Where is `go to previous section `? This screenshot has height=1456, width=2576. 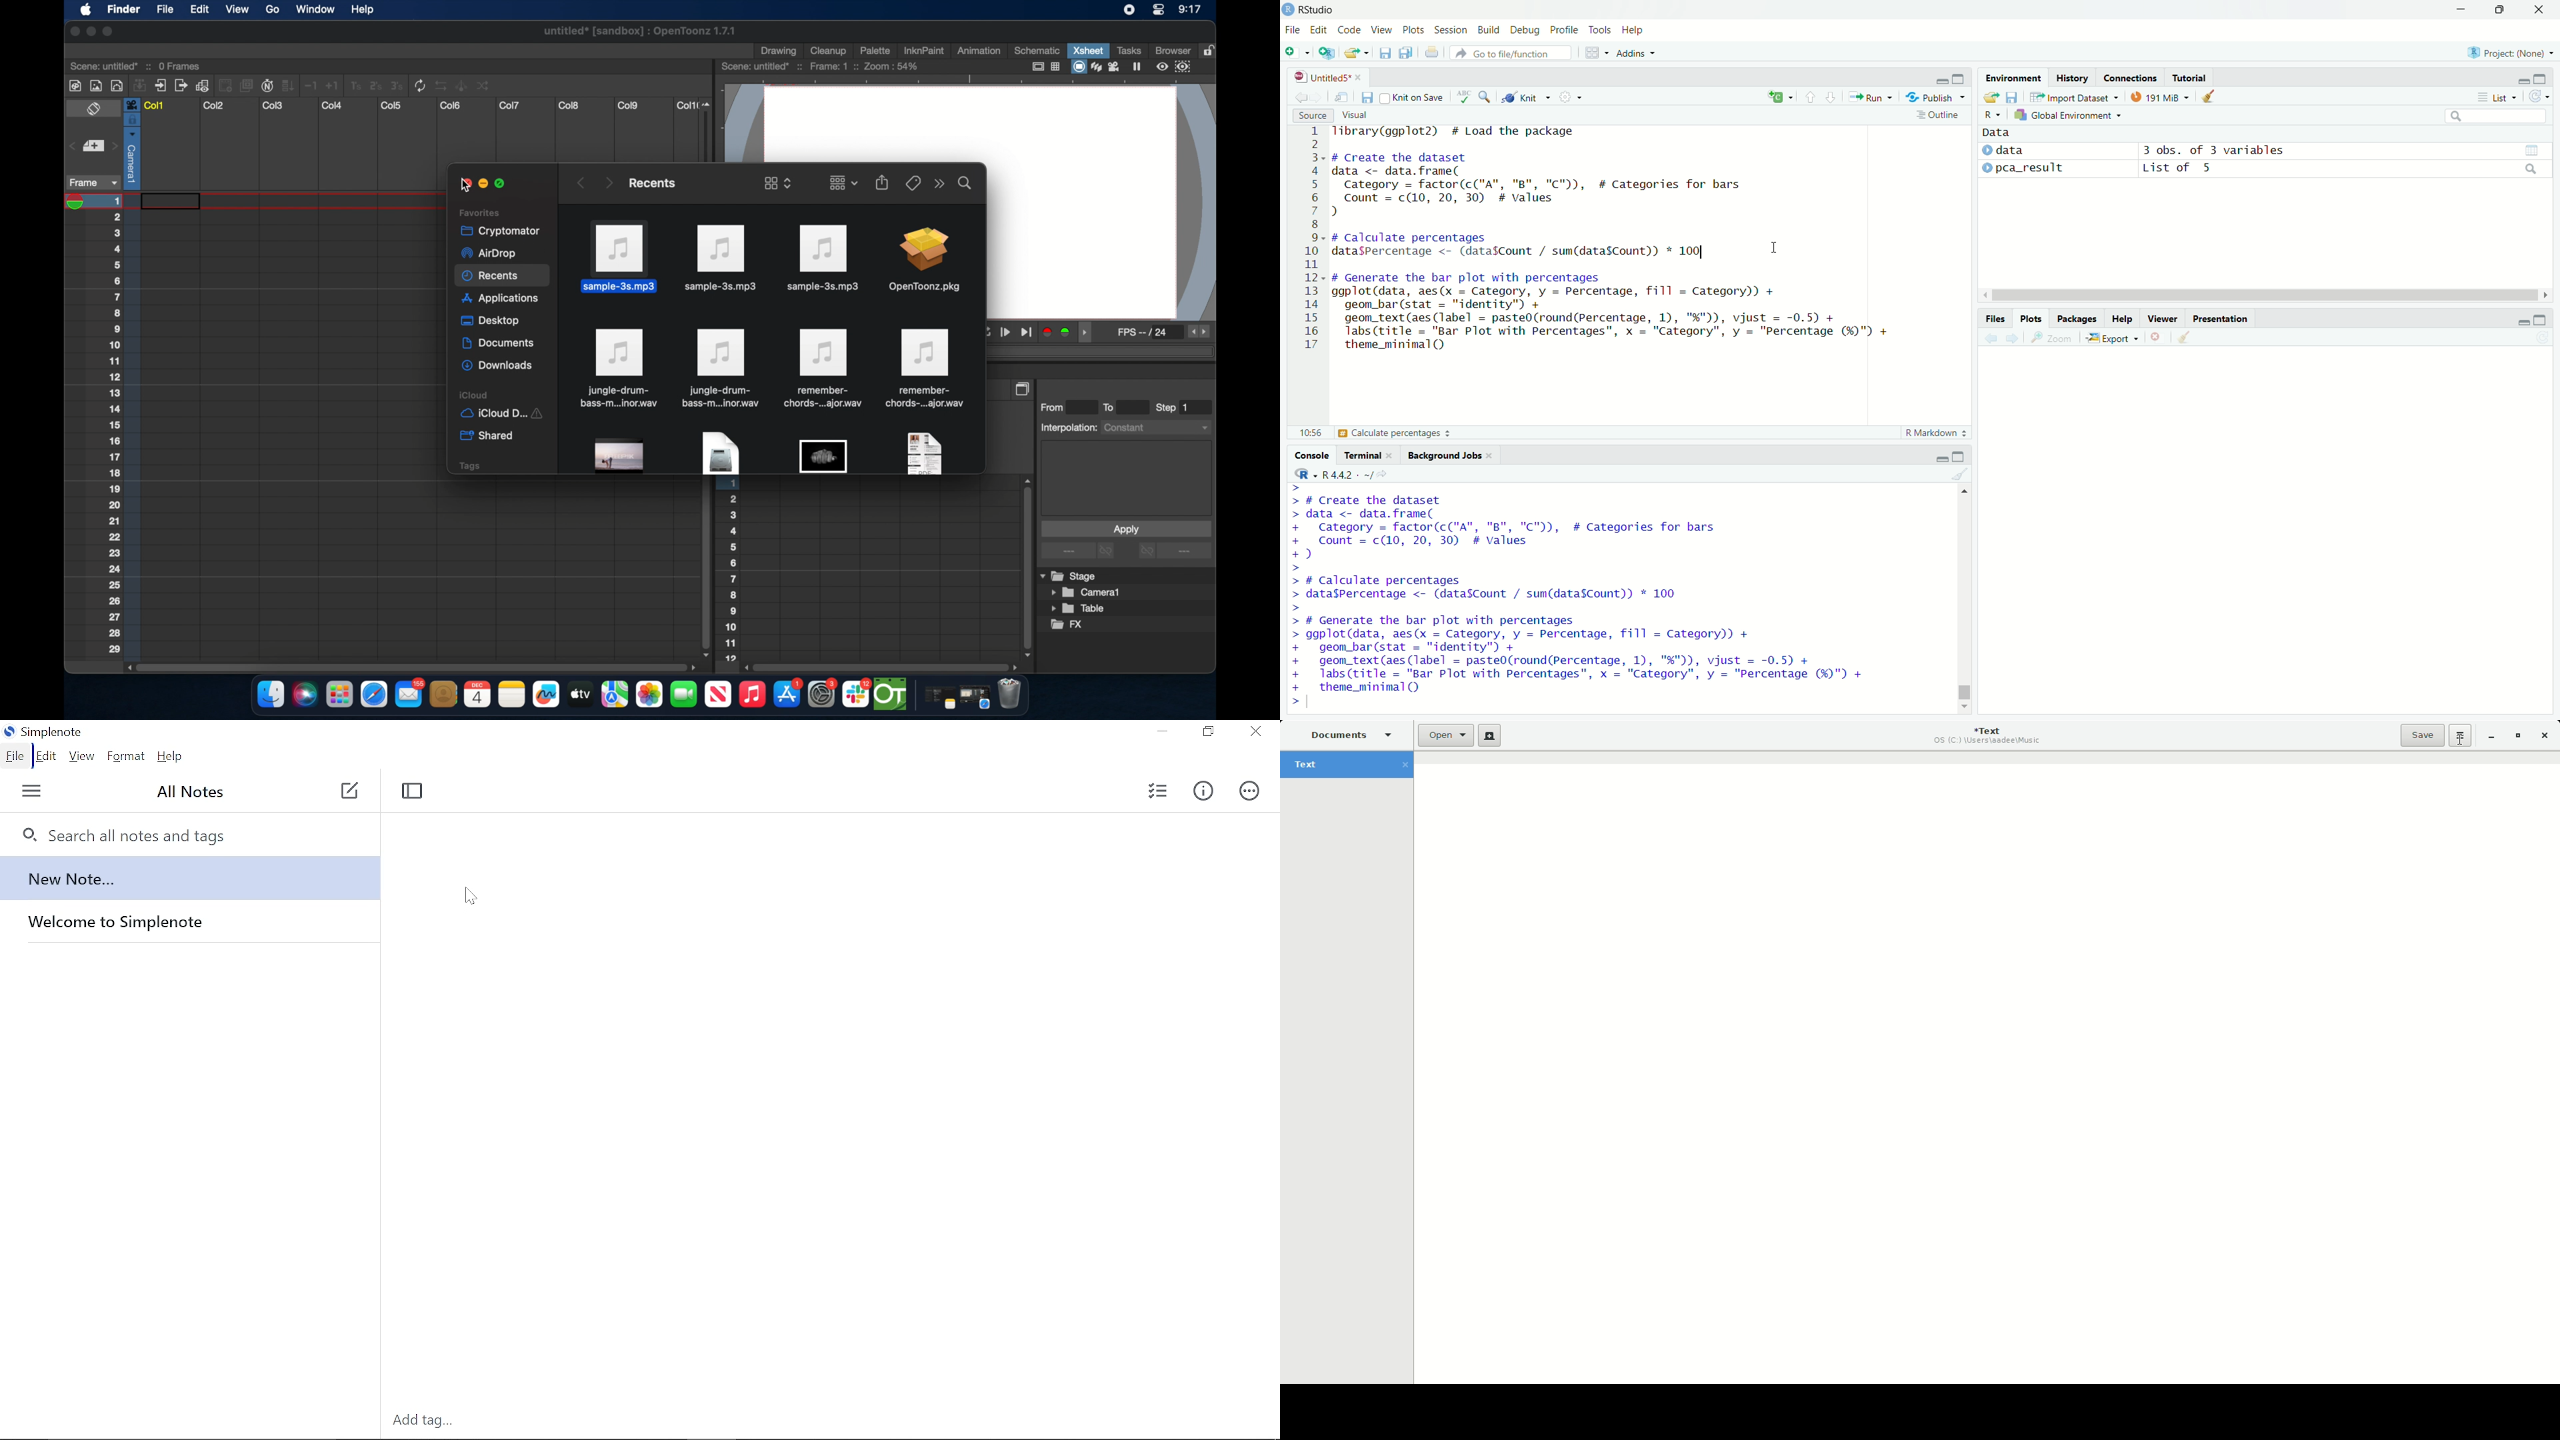 go to previous section  is located at coordinates (1811, 98).